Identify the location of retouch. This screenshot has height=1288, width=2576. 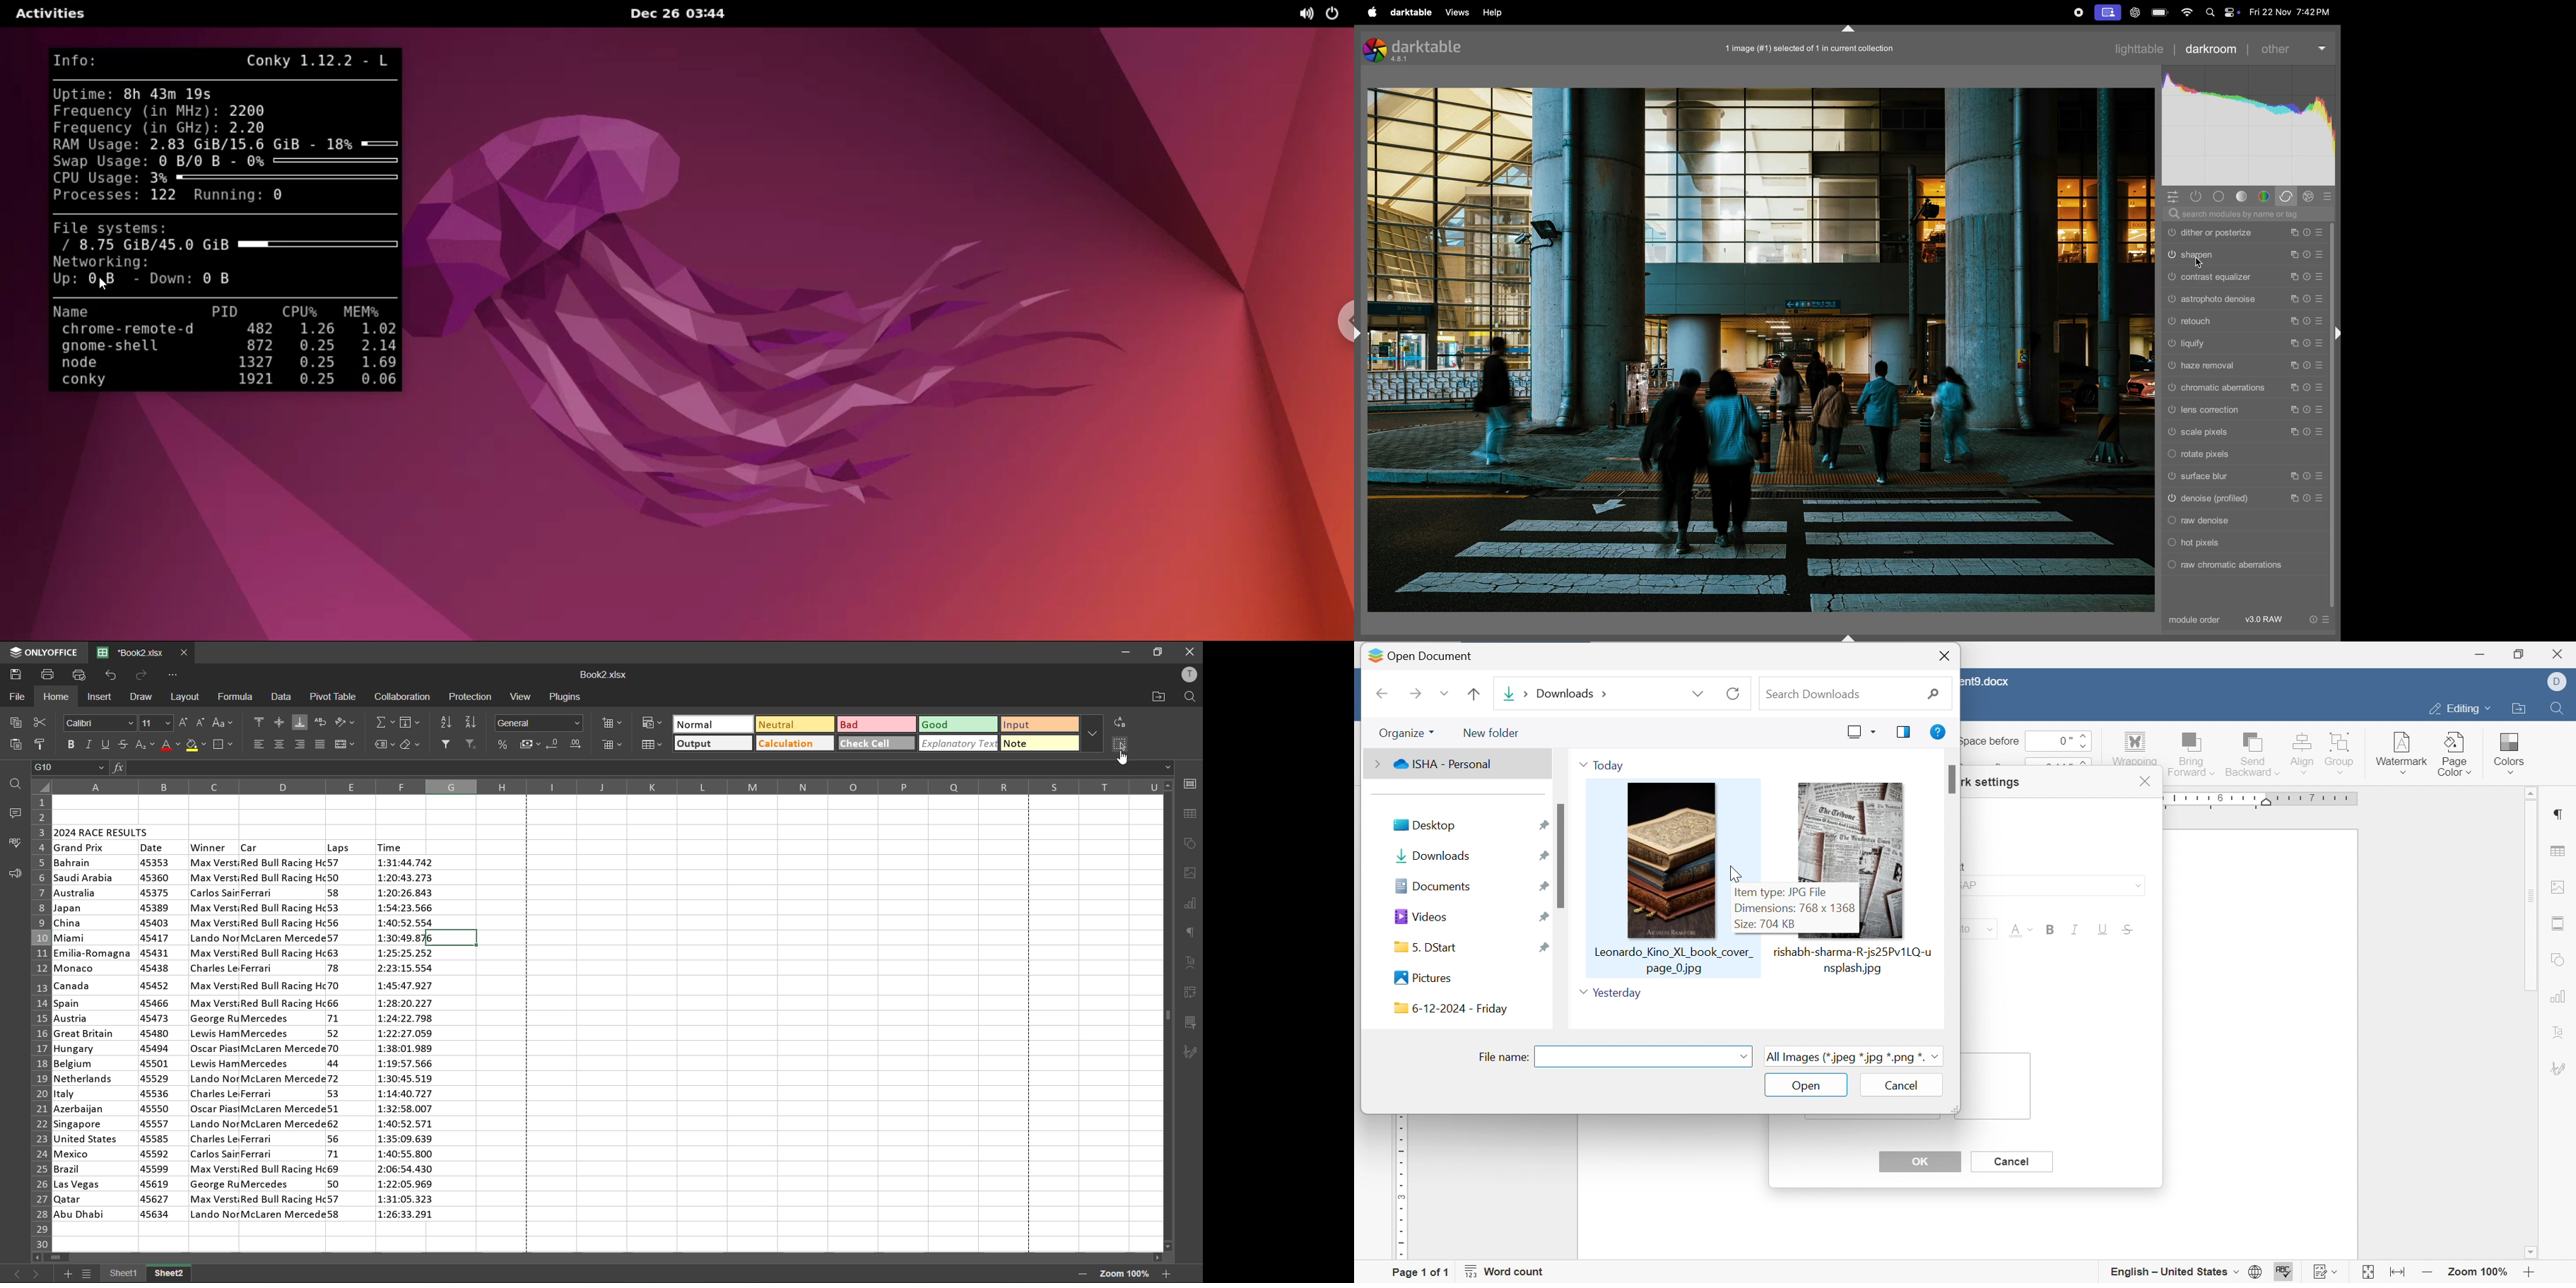
(2243, 321).